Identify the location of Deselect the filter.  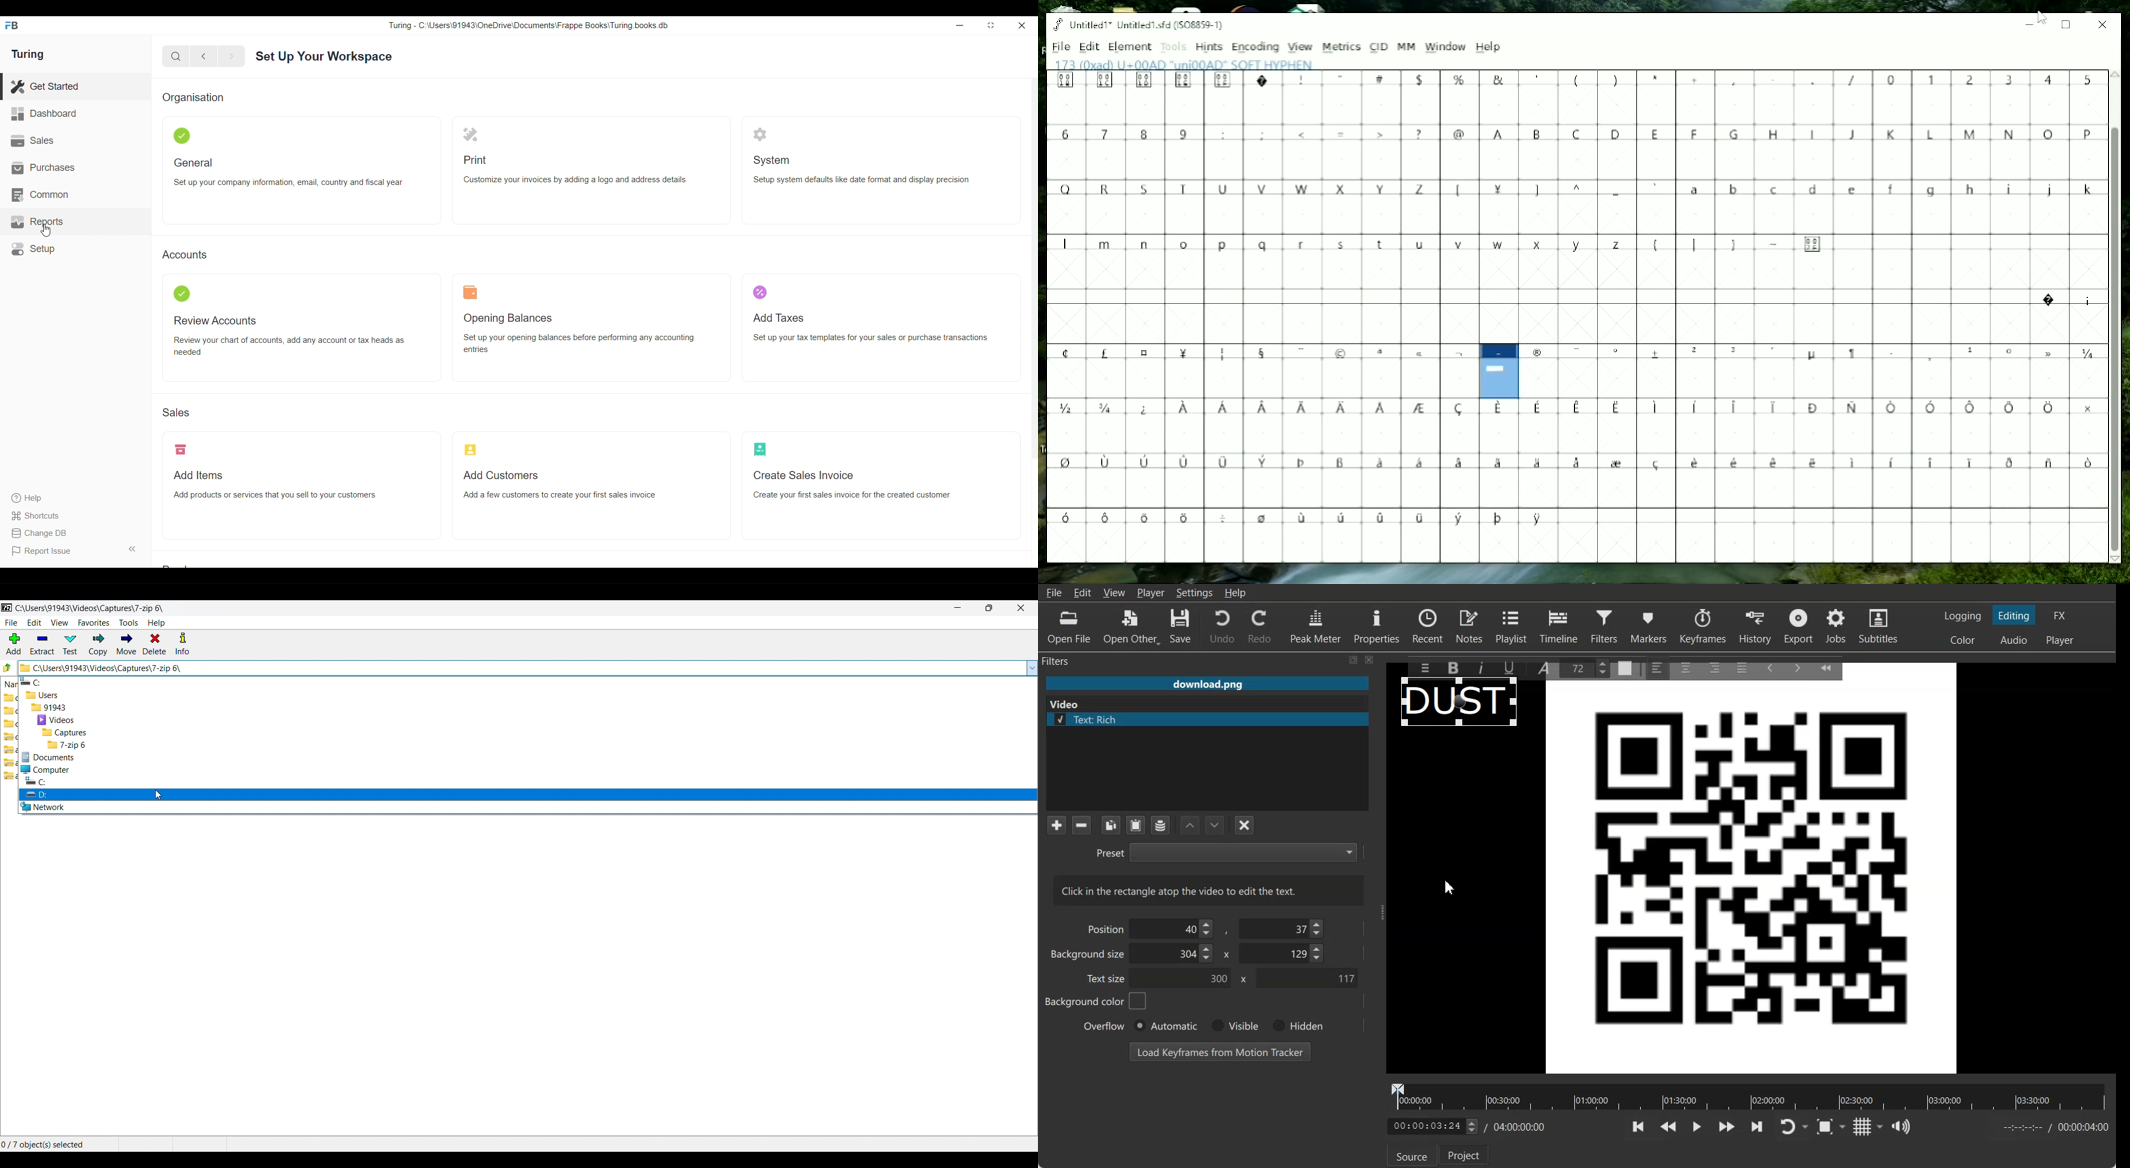
(1245, 825).